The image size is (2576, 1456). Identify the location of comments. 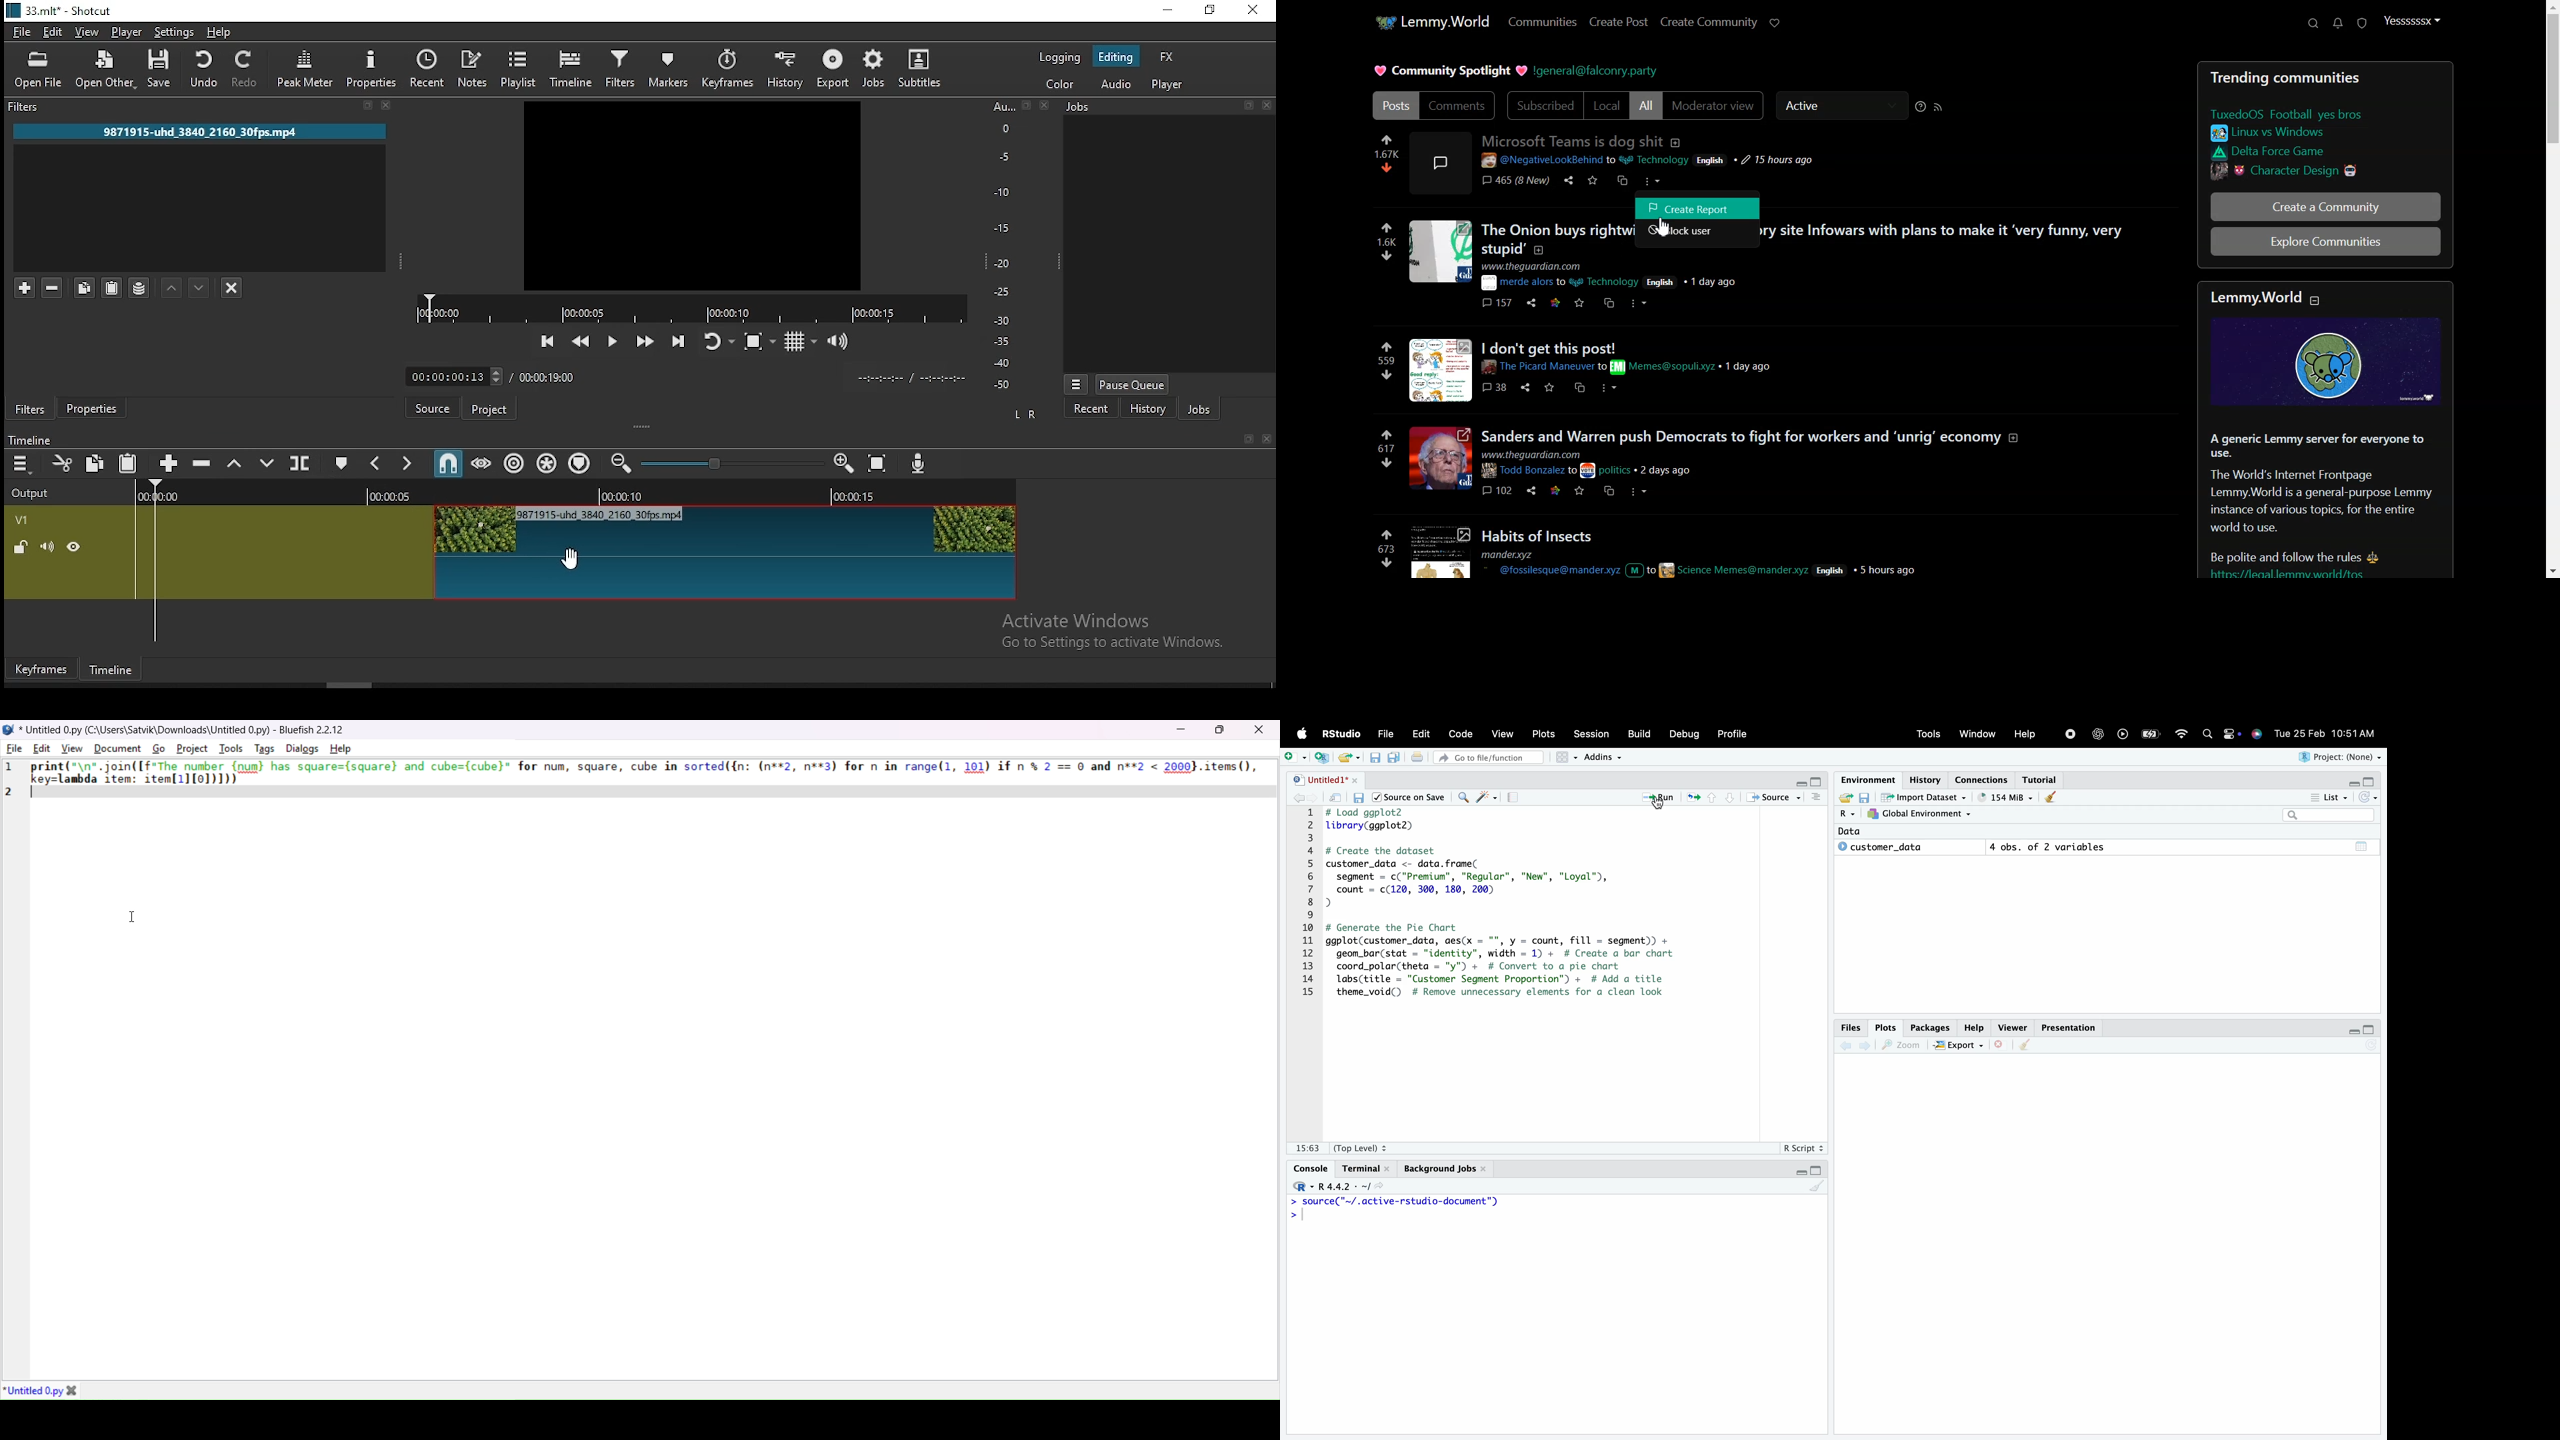
(1498, 489).